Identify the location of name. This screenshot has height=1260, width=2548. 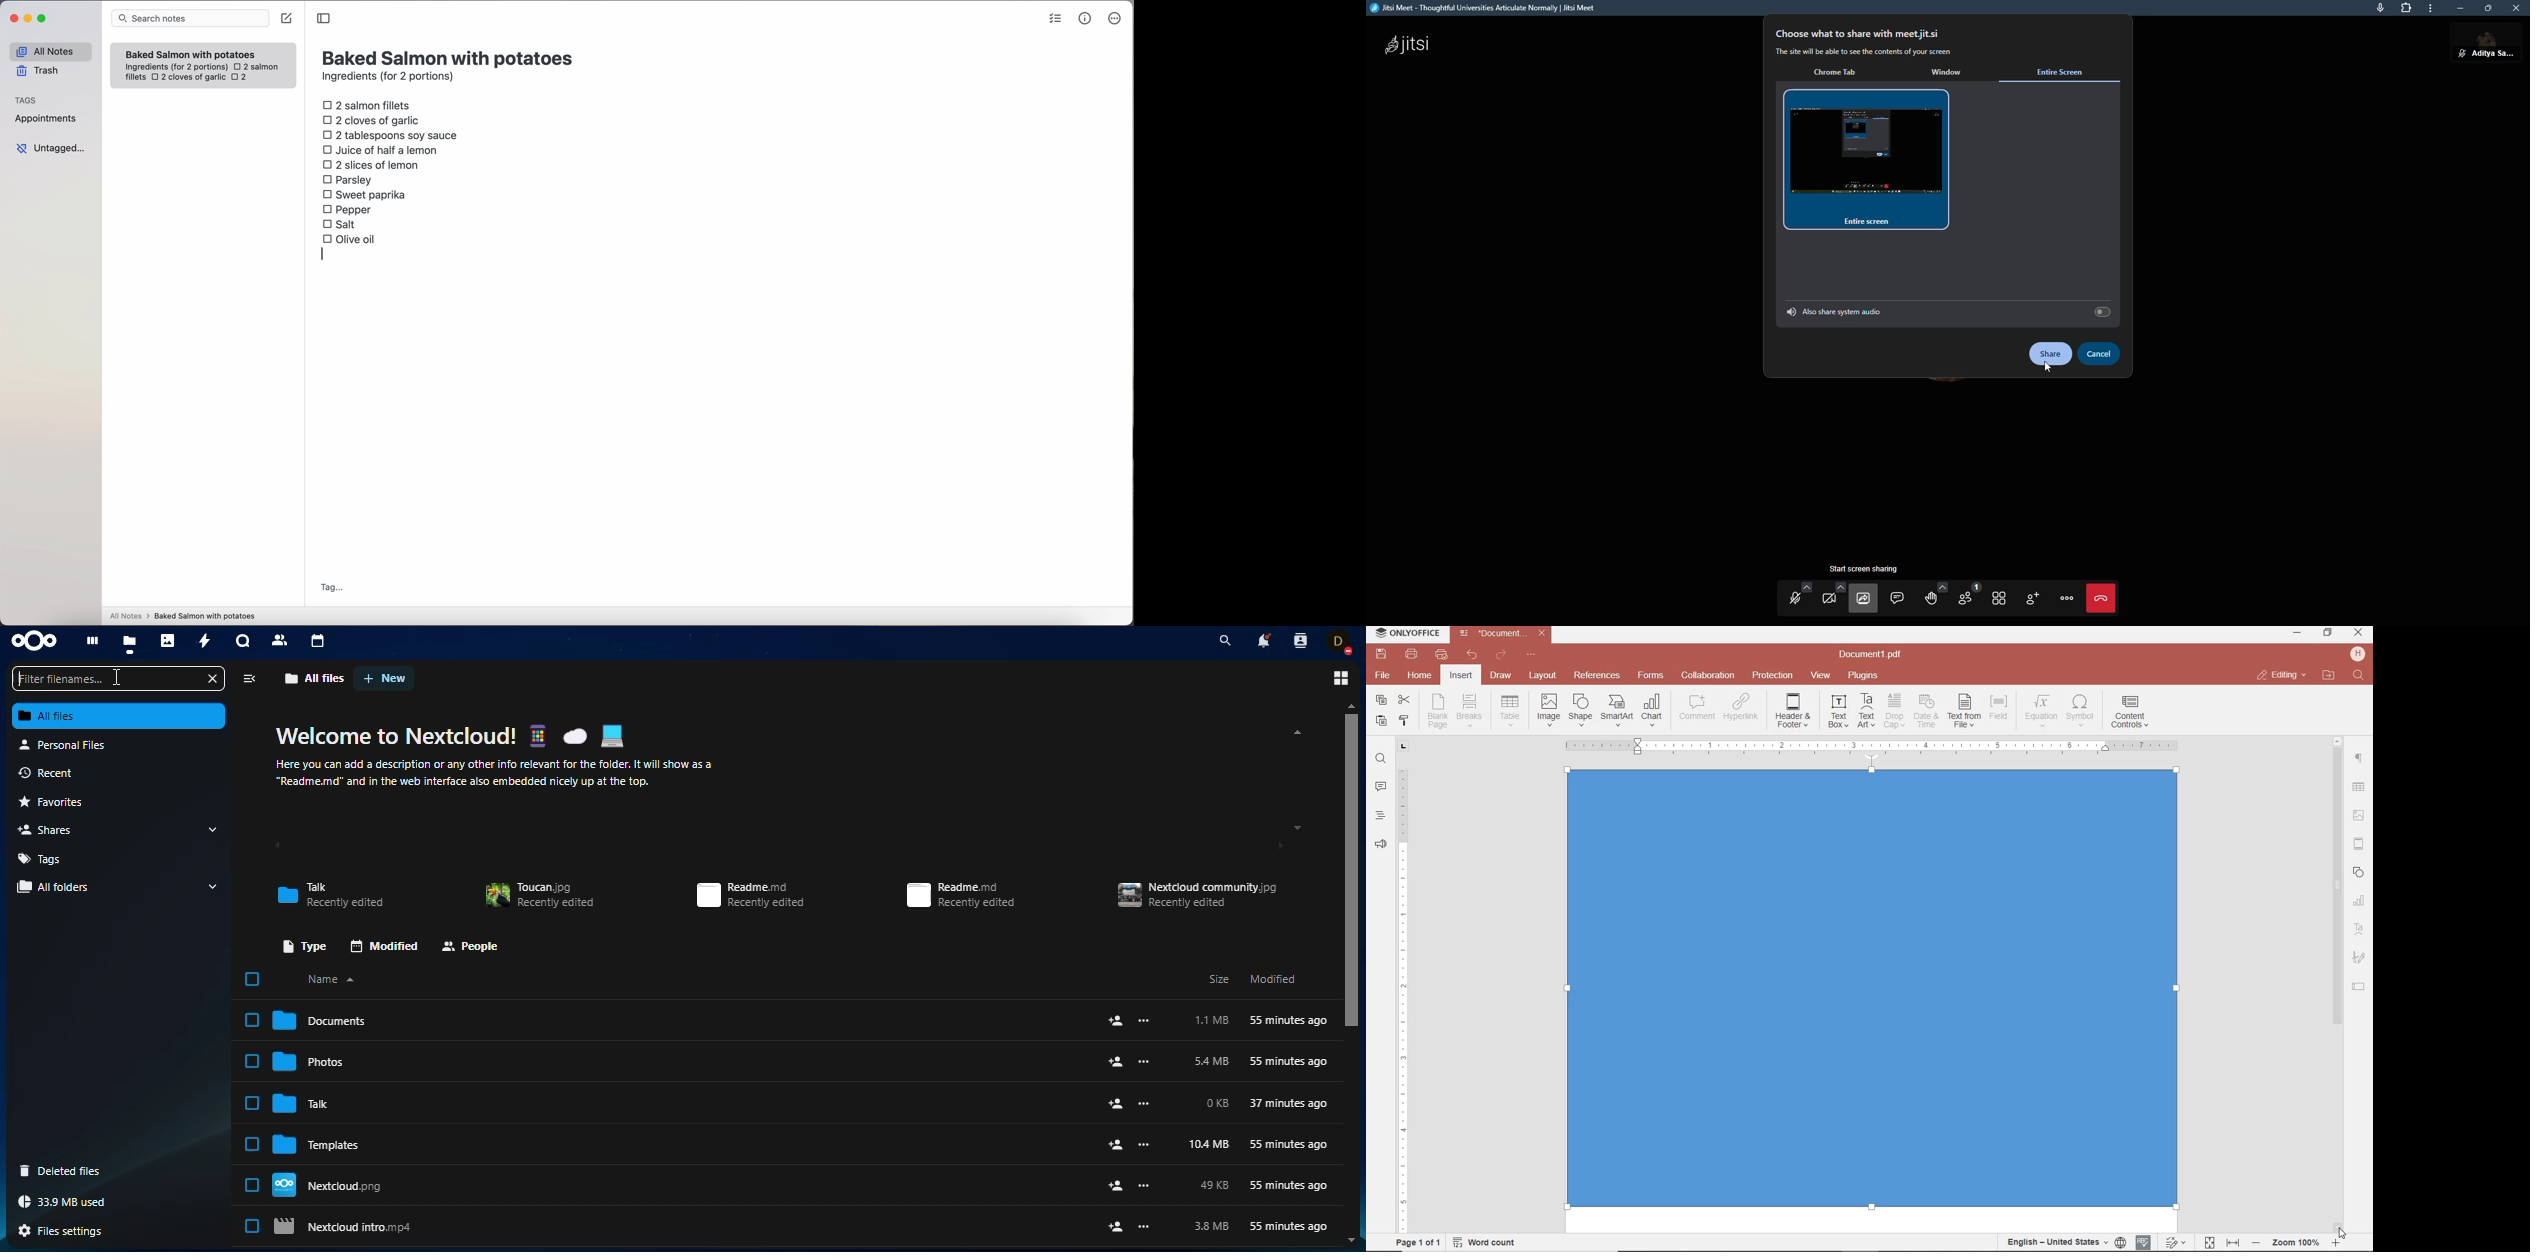
(335, 979).